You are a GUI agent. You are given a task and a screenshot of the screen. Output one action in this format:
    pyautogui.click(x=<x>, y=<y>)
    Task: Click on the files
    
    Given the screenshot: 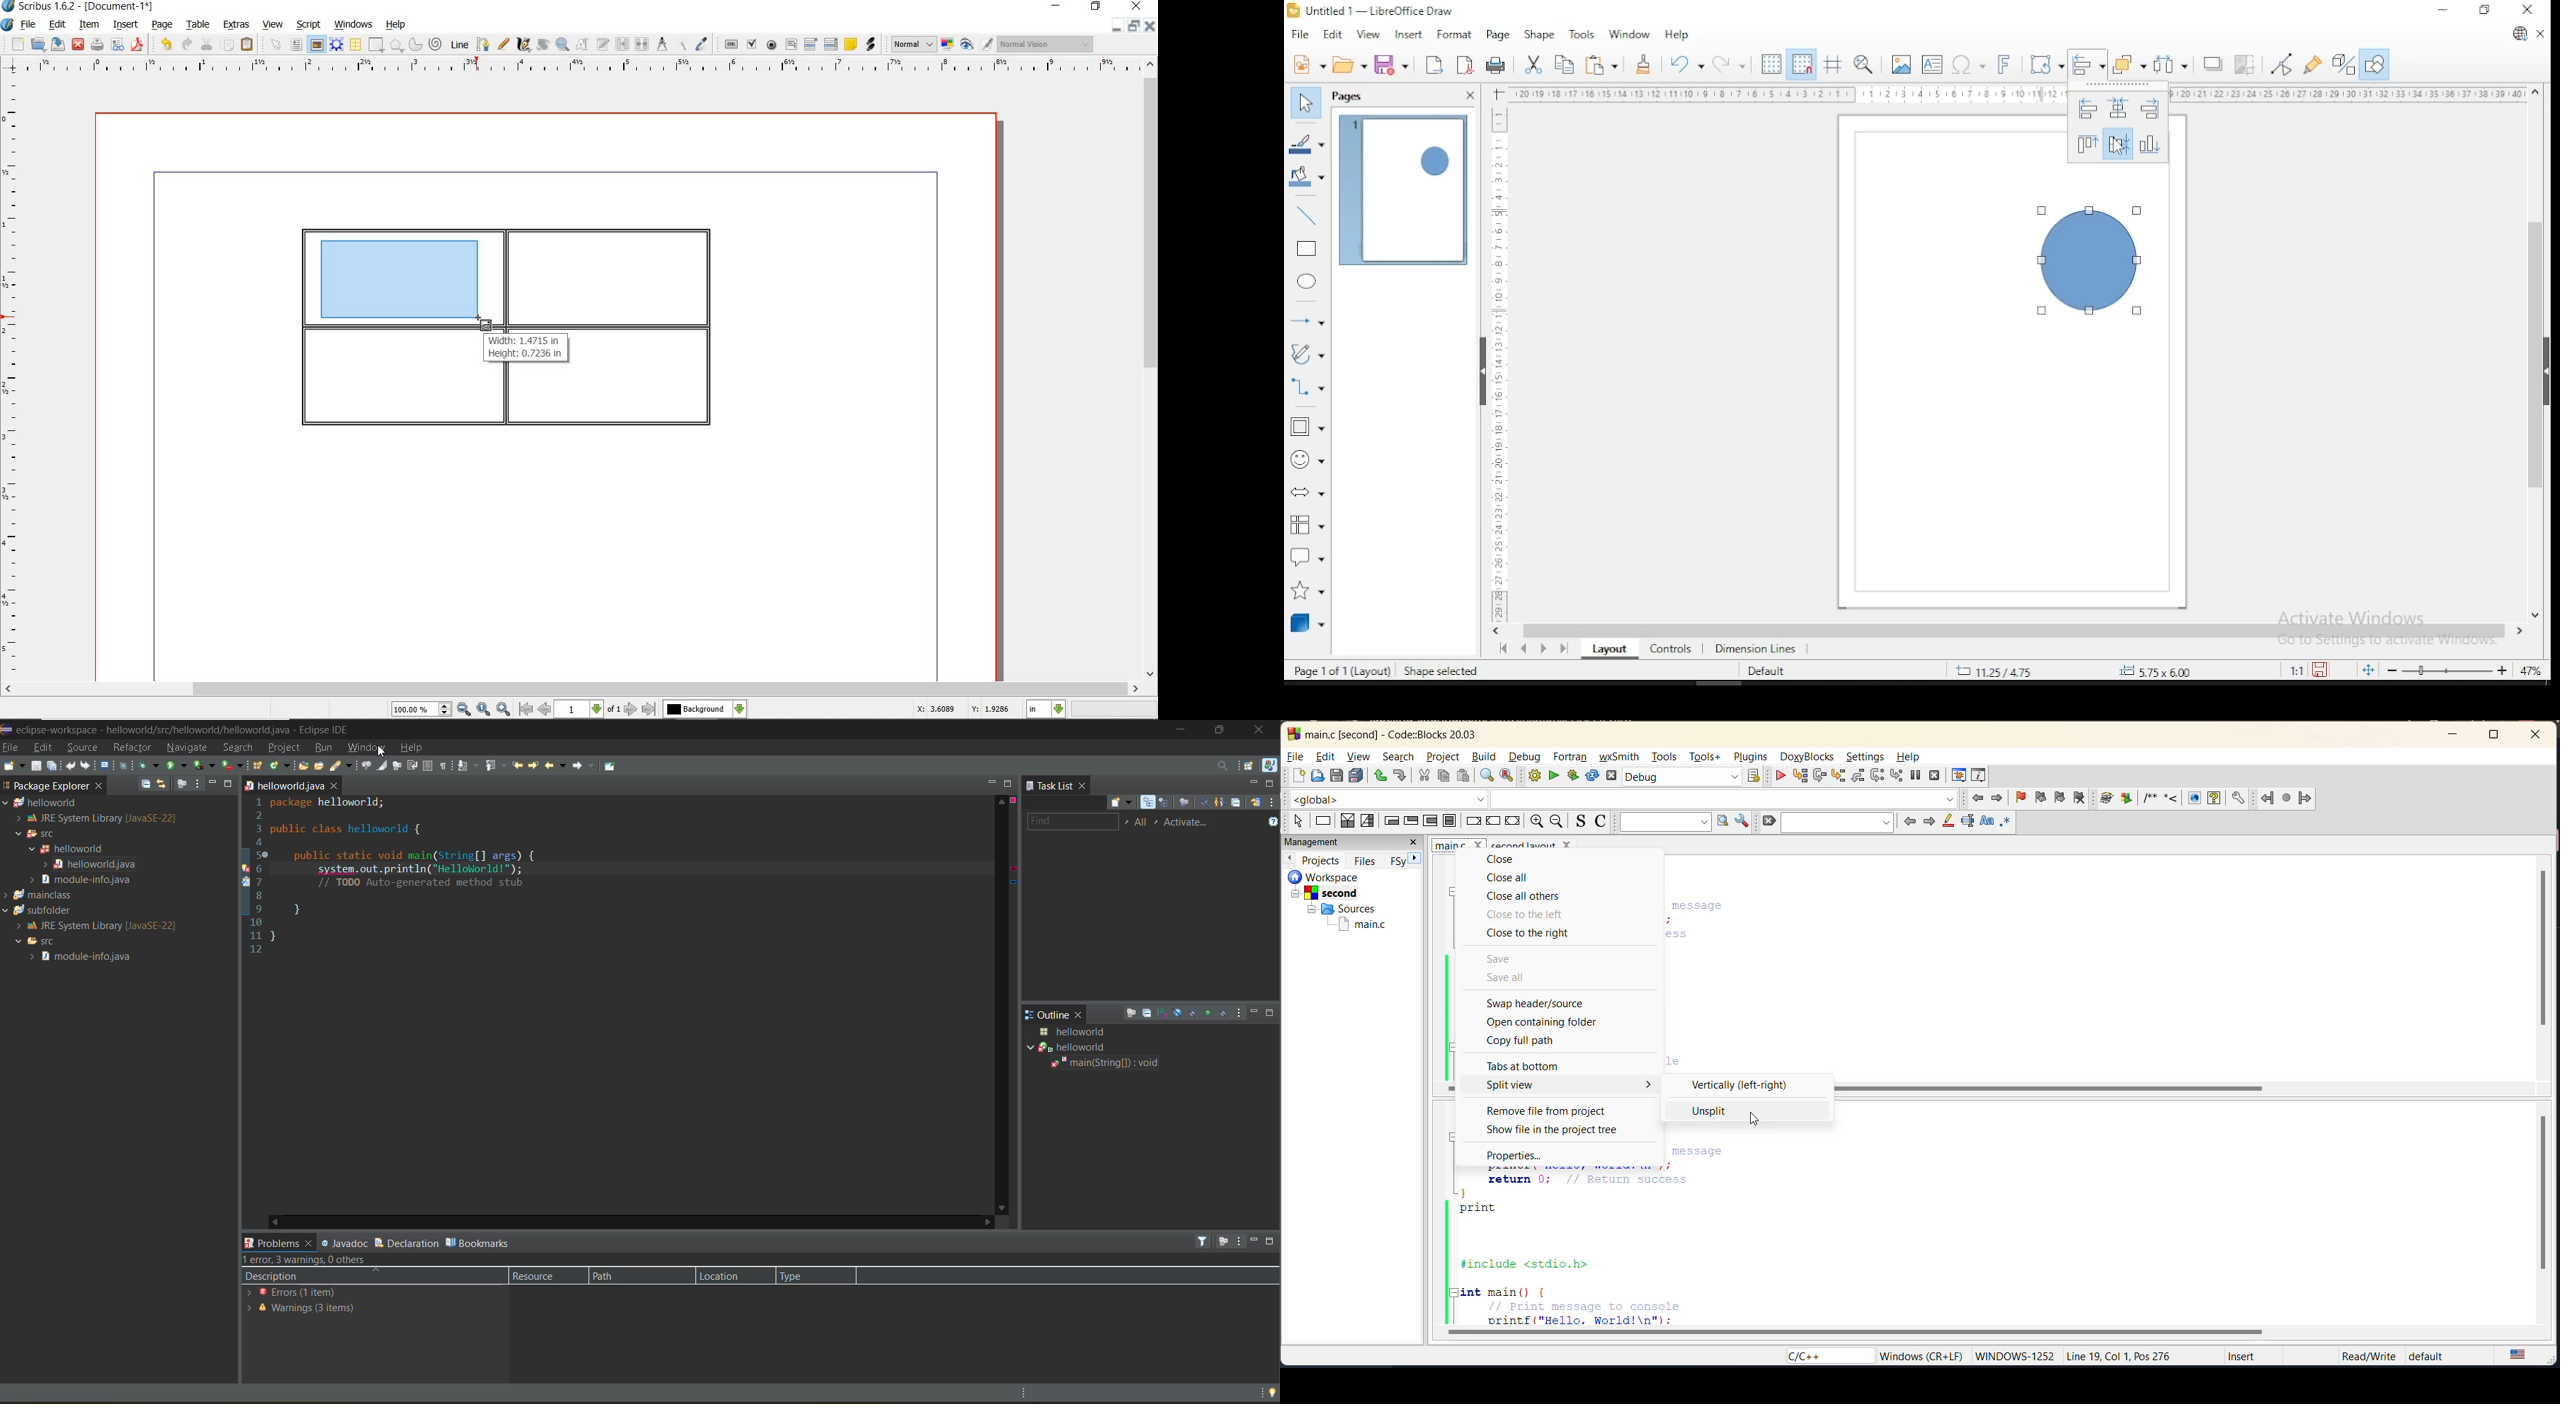 What is the action you would take?
    pyautogui.click(x=1368, y=860)
    